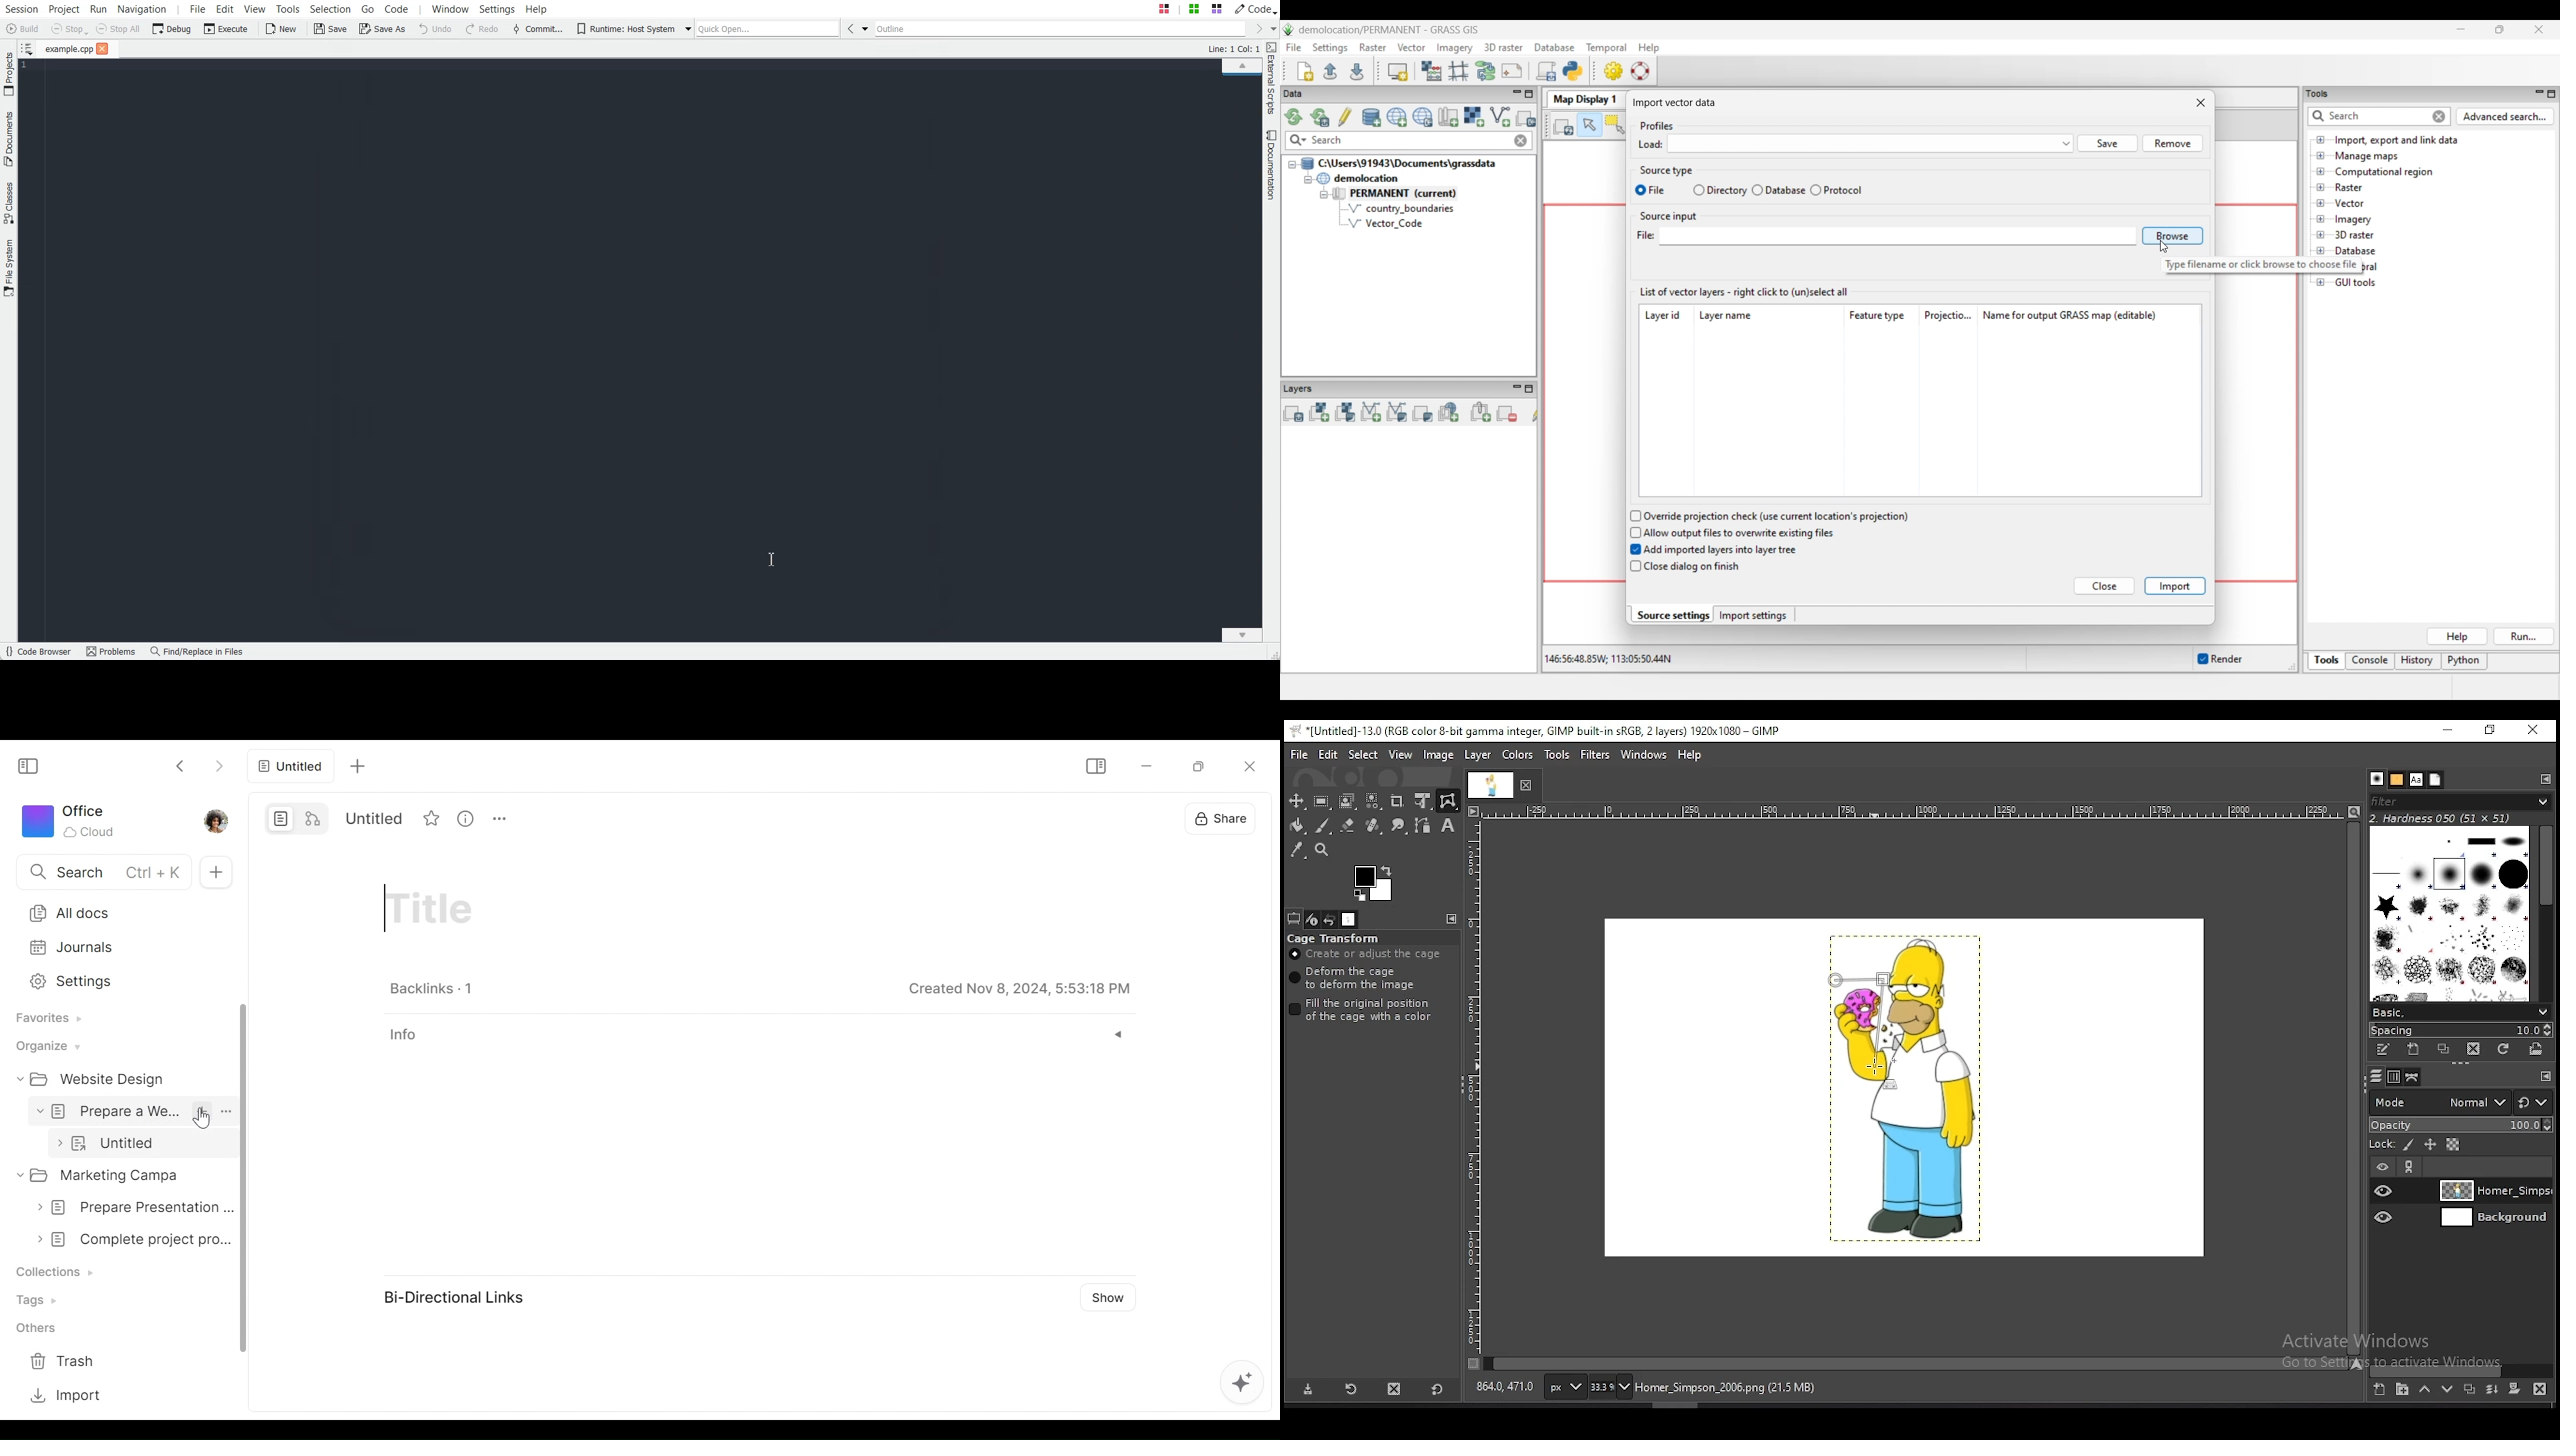 Image resolution: width=2576 pixels, height=1456 pixels. What do you see at coordinates (1644, 753) in the screenshot?
I see `windows` at bounding box center [1644, 753].